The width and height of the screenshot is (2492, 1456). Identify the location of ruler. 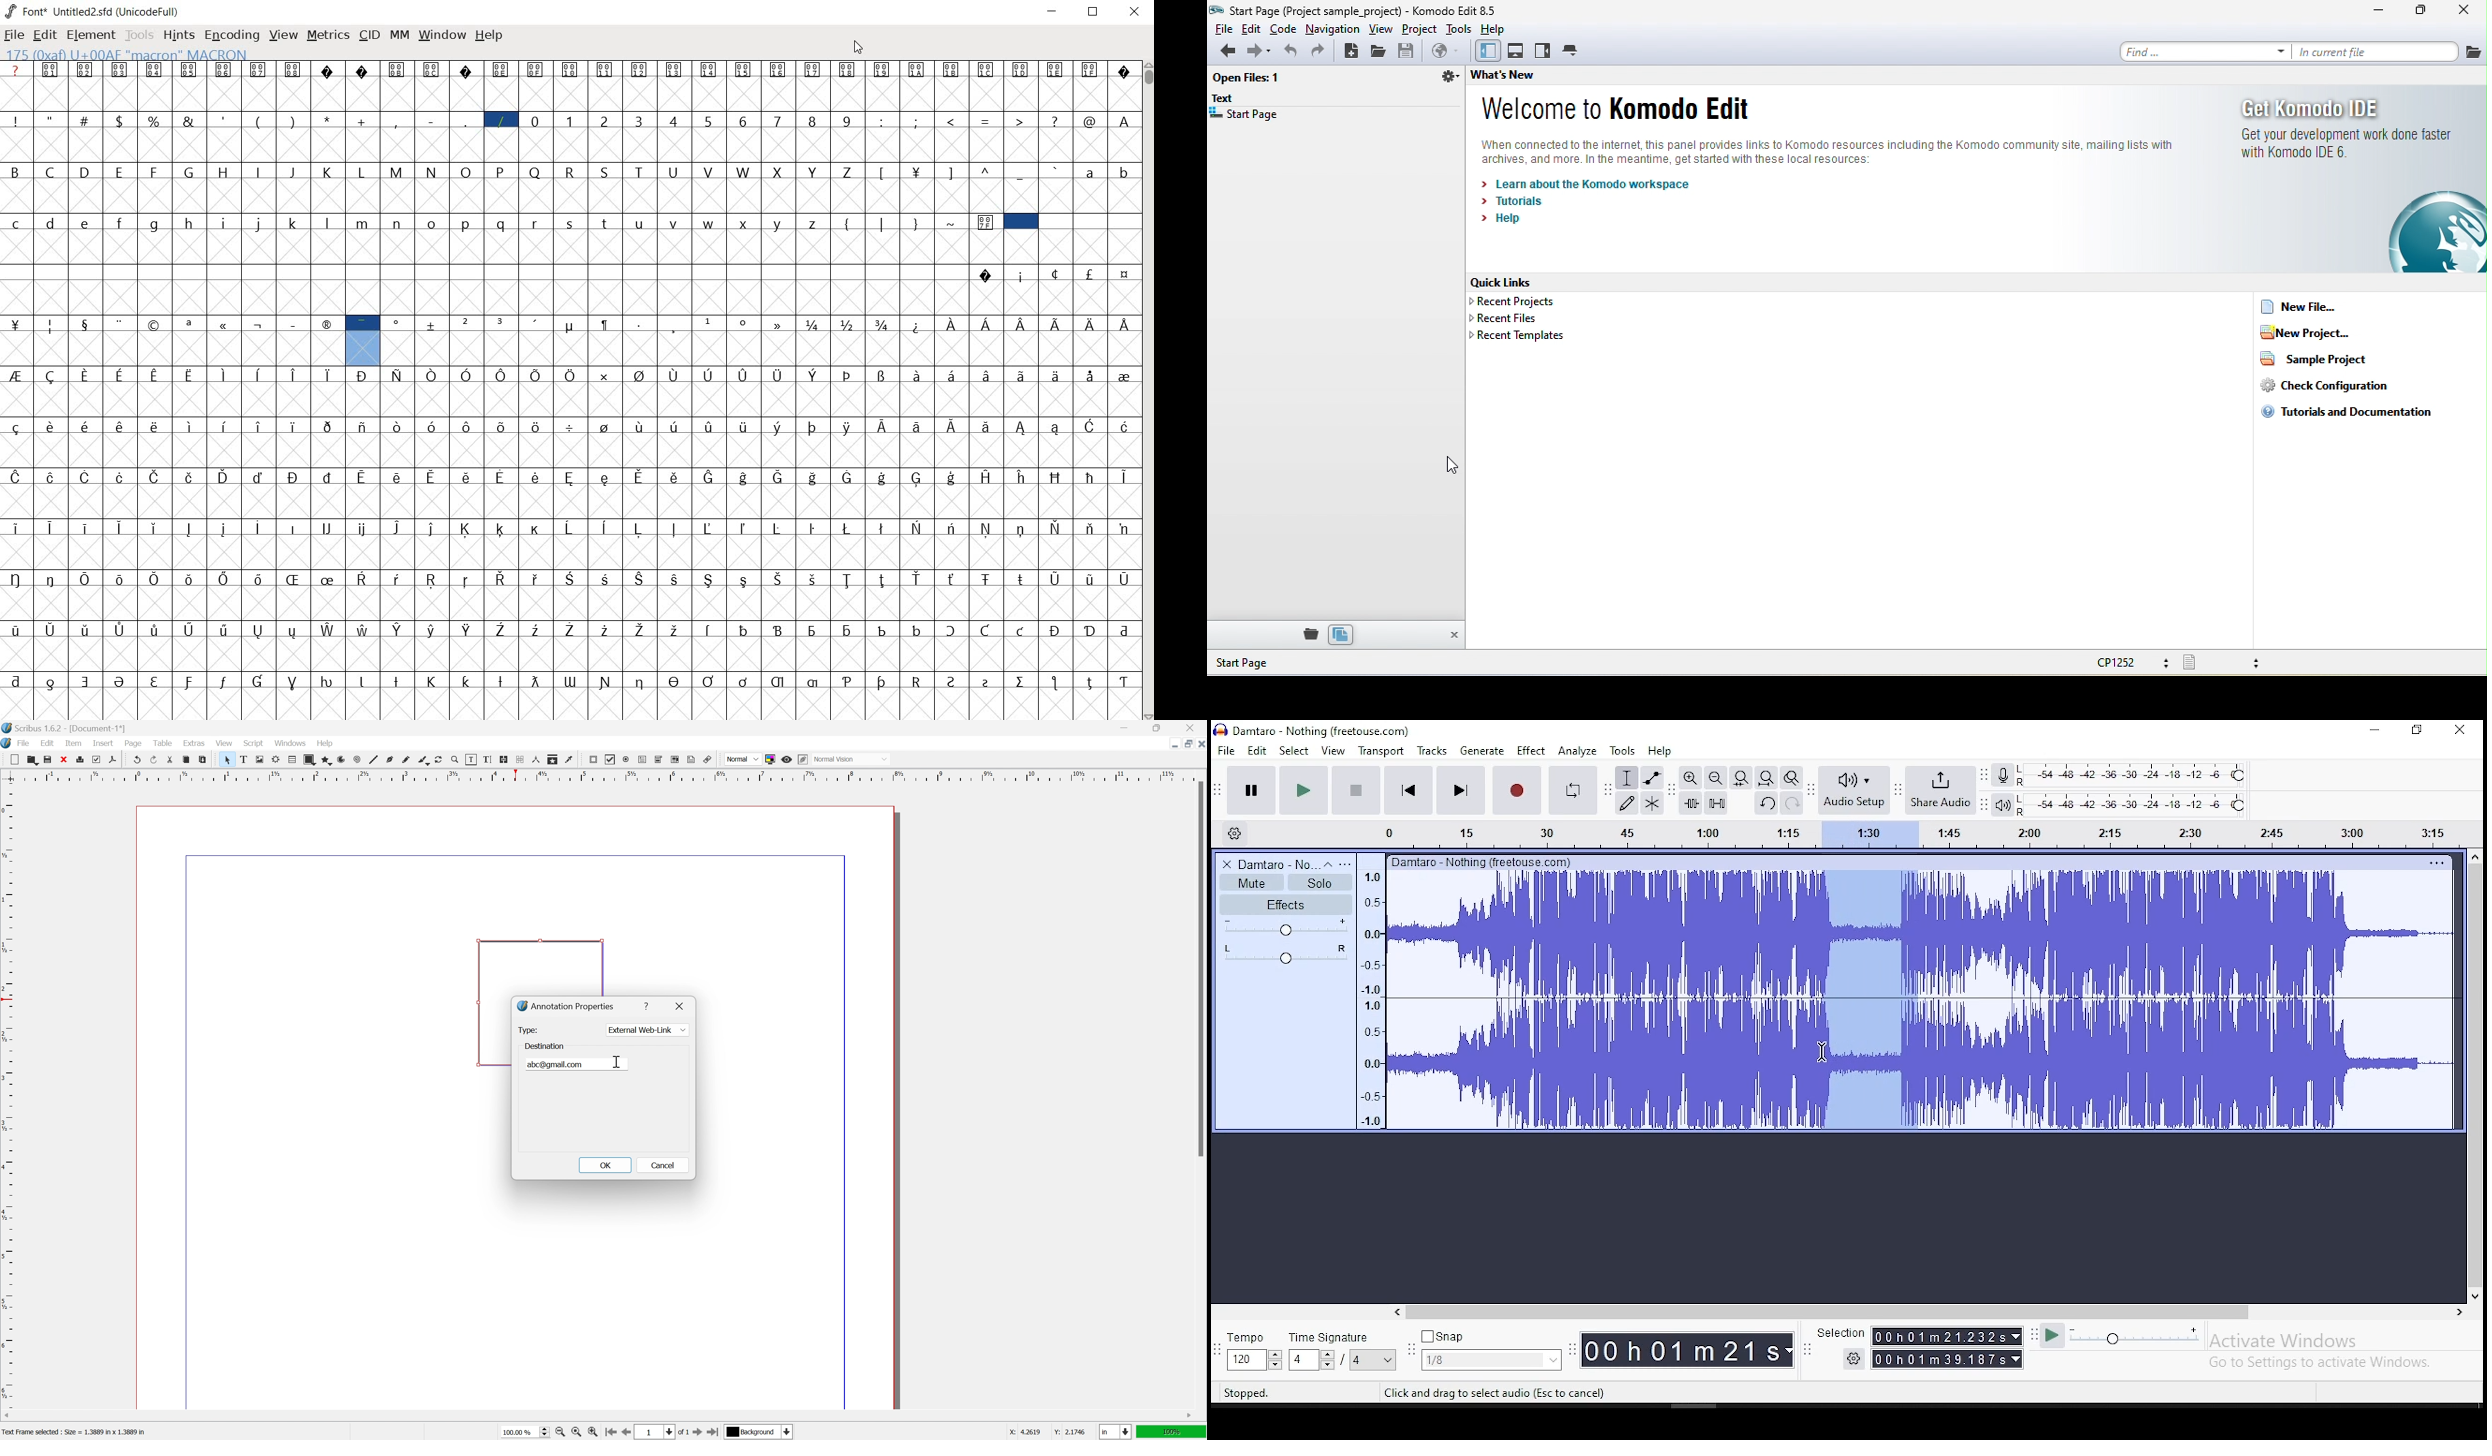
(8, 1095).